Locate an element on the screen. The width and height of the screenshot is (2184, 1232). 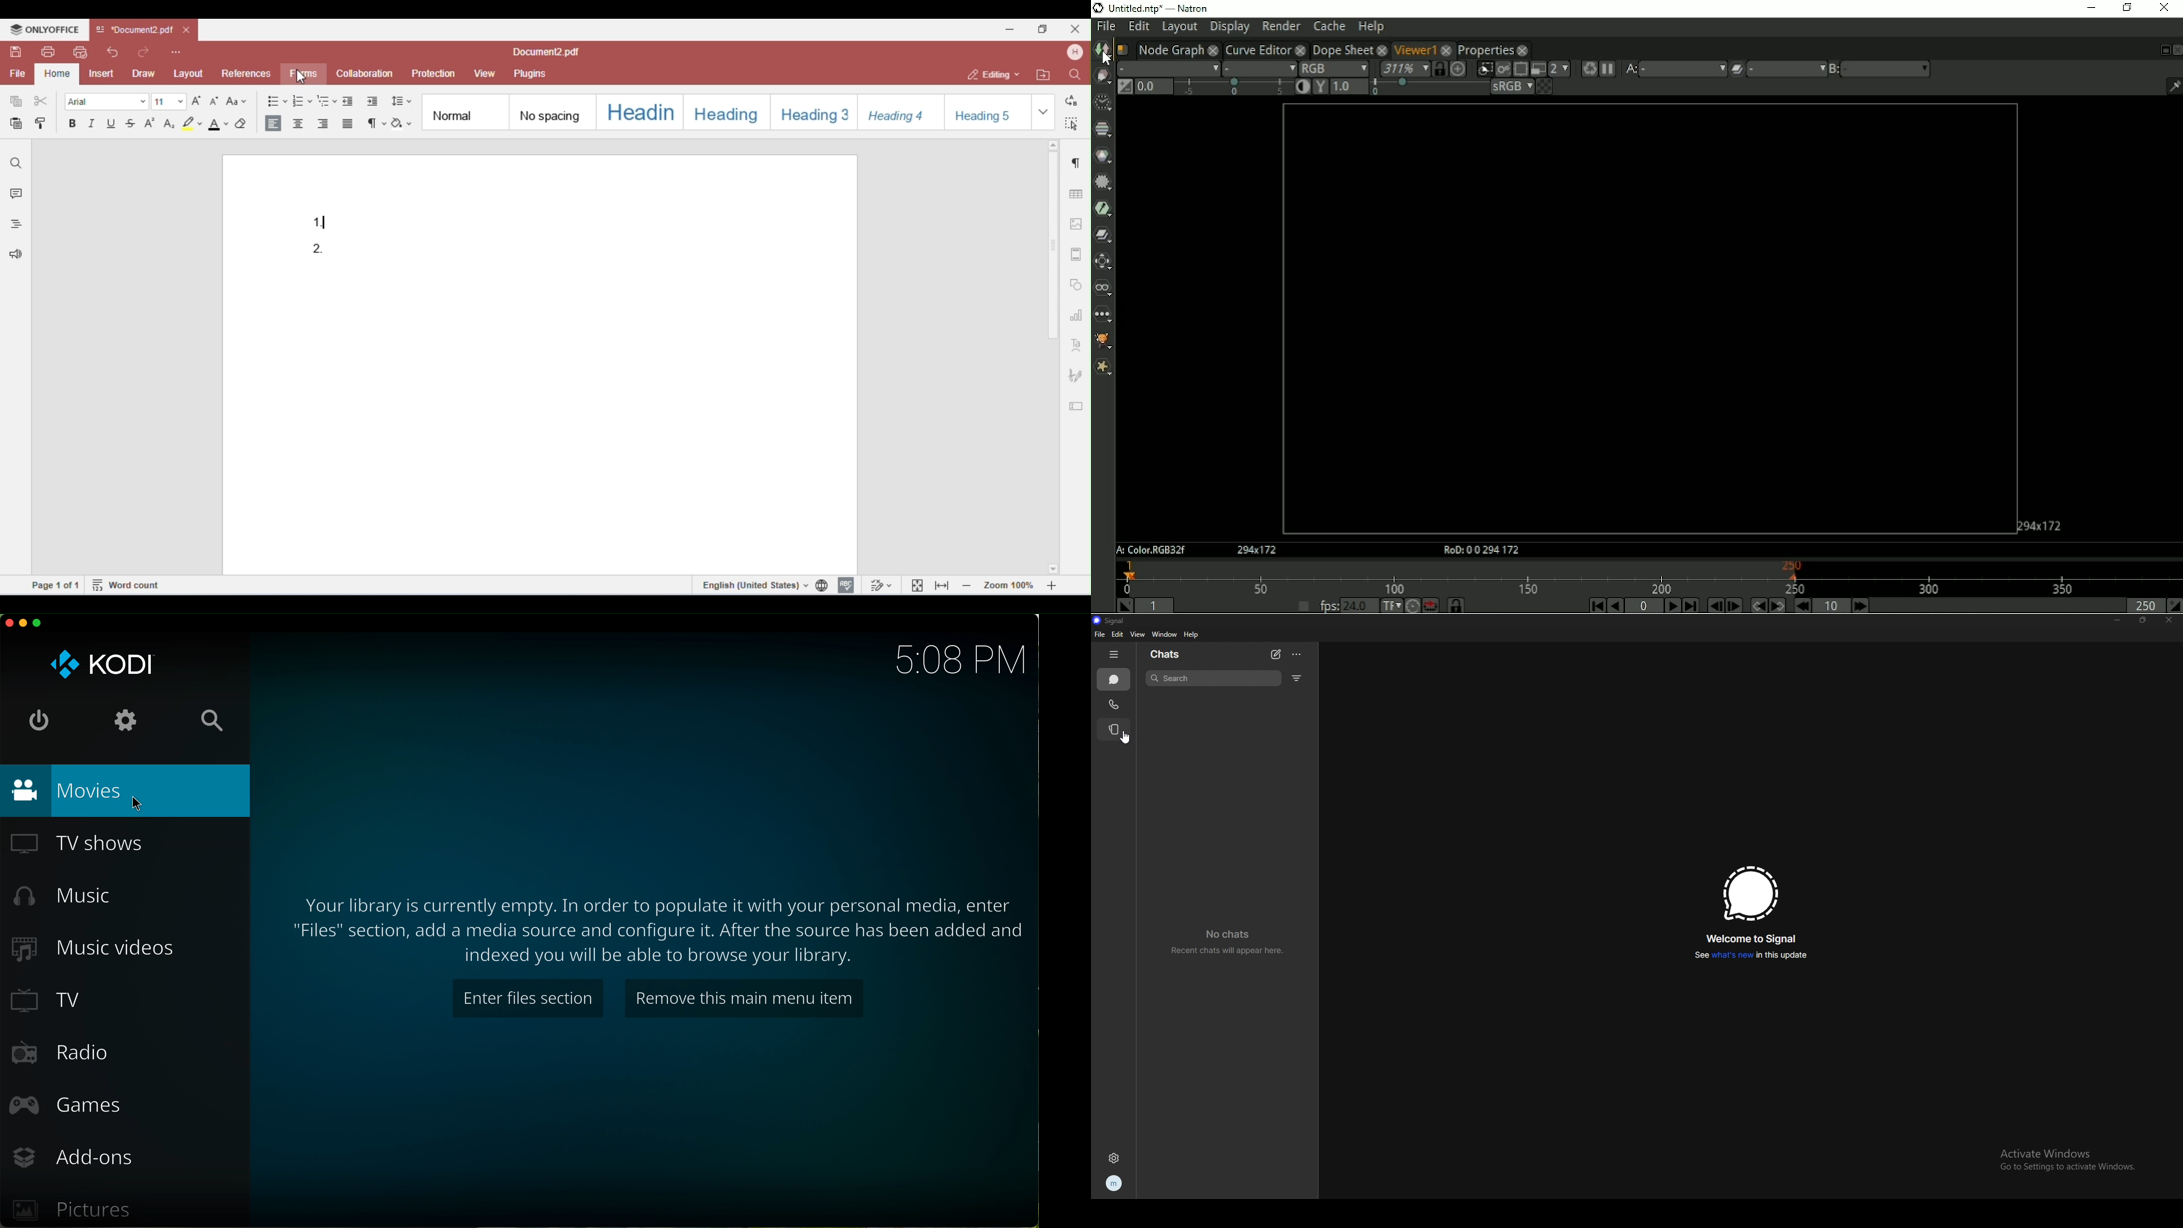
filter is located at coordinates (1297, 679).